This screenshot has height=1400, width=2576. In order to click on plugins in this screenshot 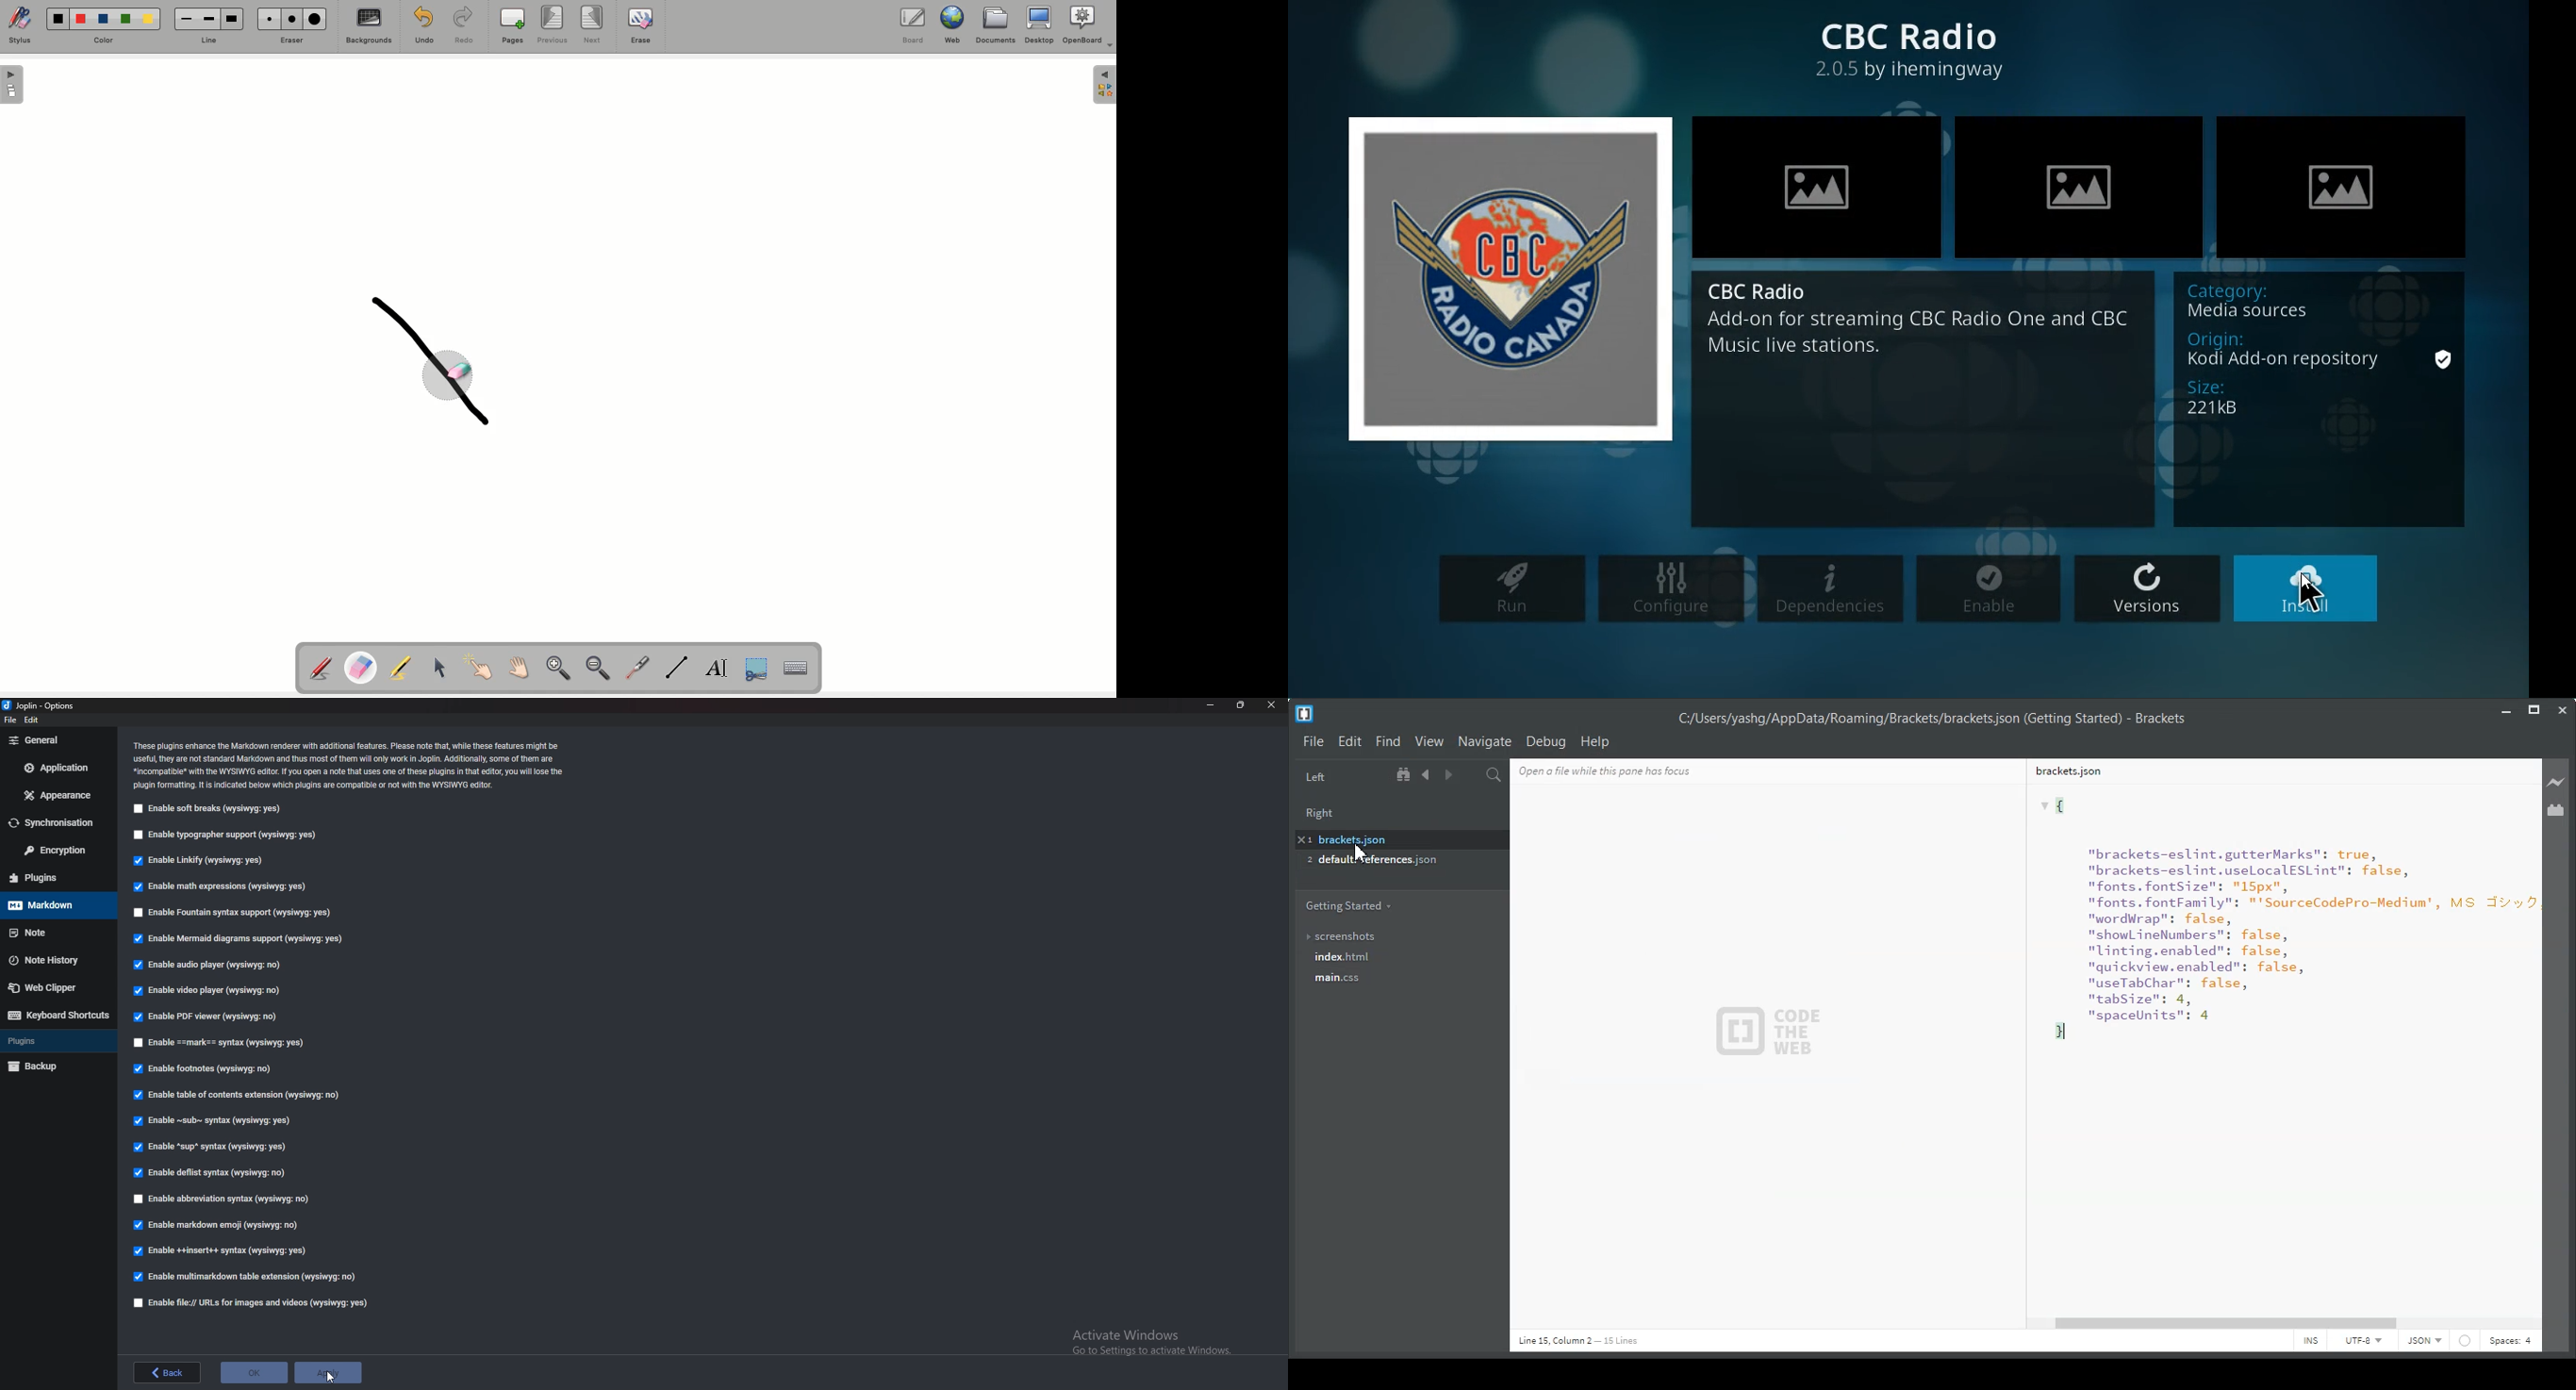, I will do `click(52, 877)`.